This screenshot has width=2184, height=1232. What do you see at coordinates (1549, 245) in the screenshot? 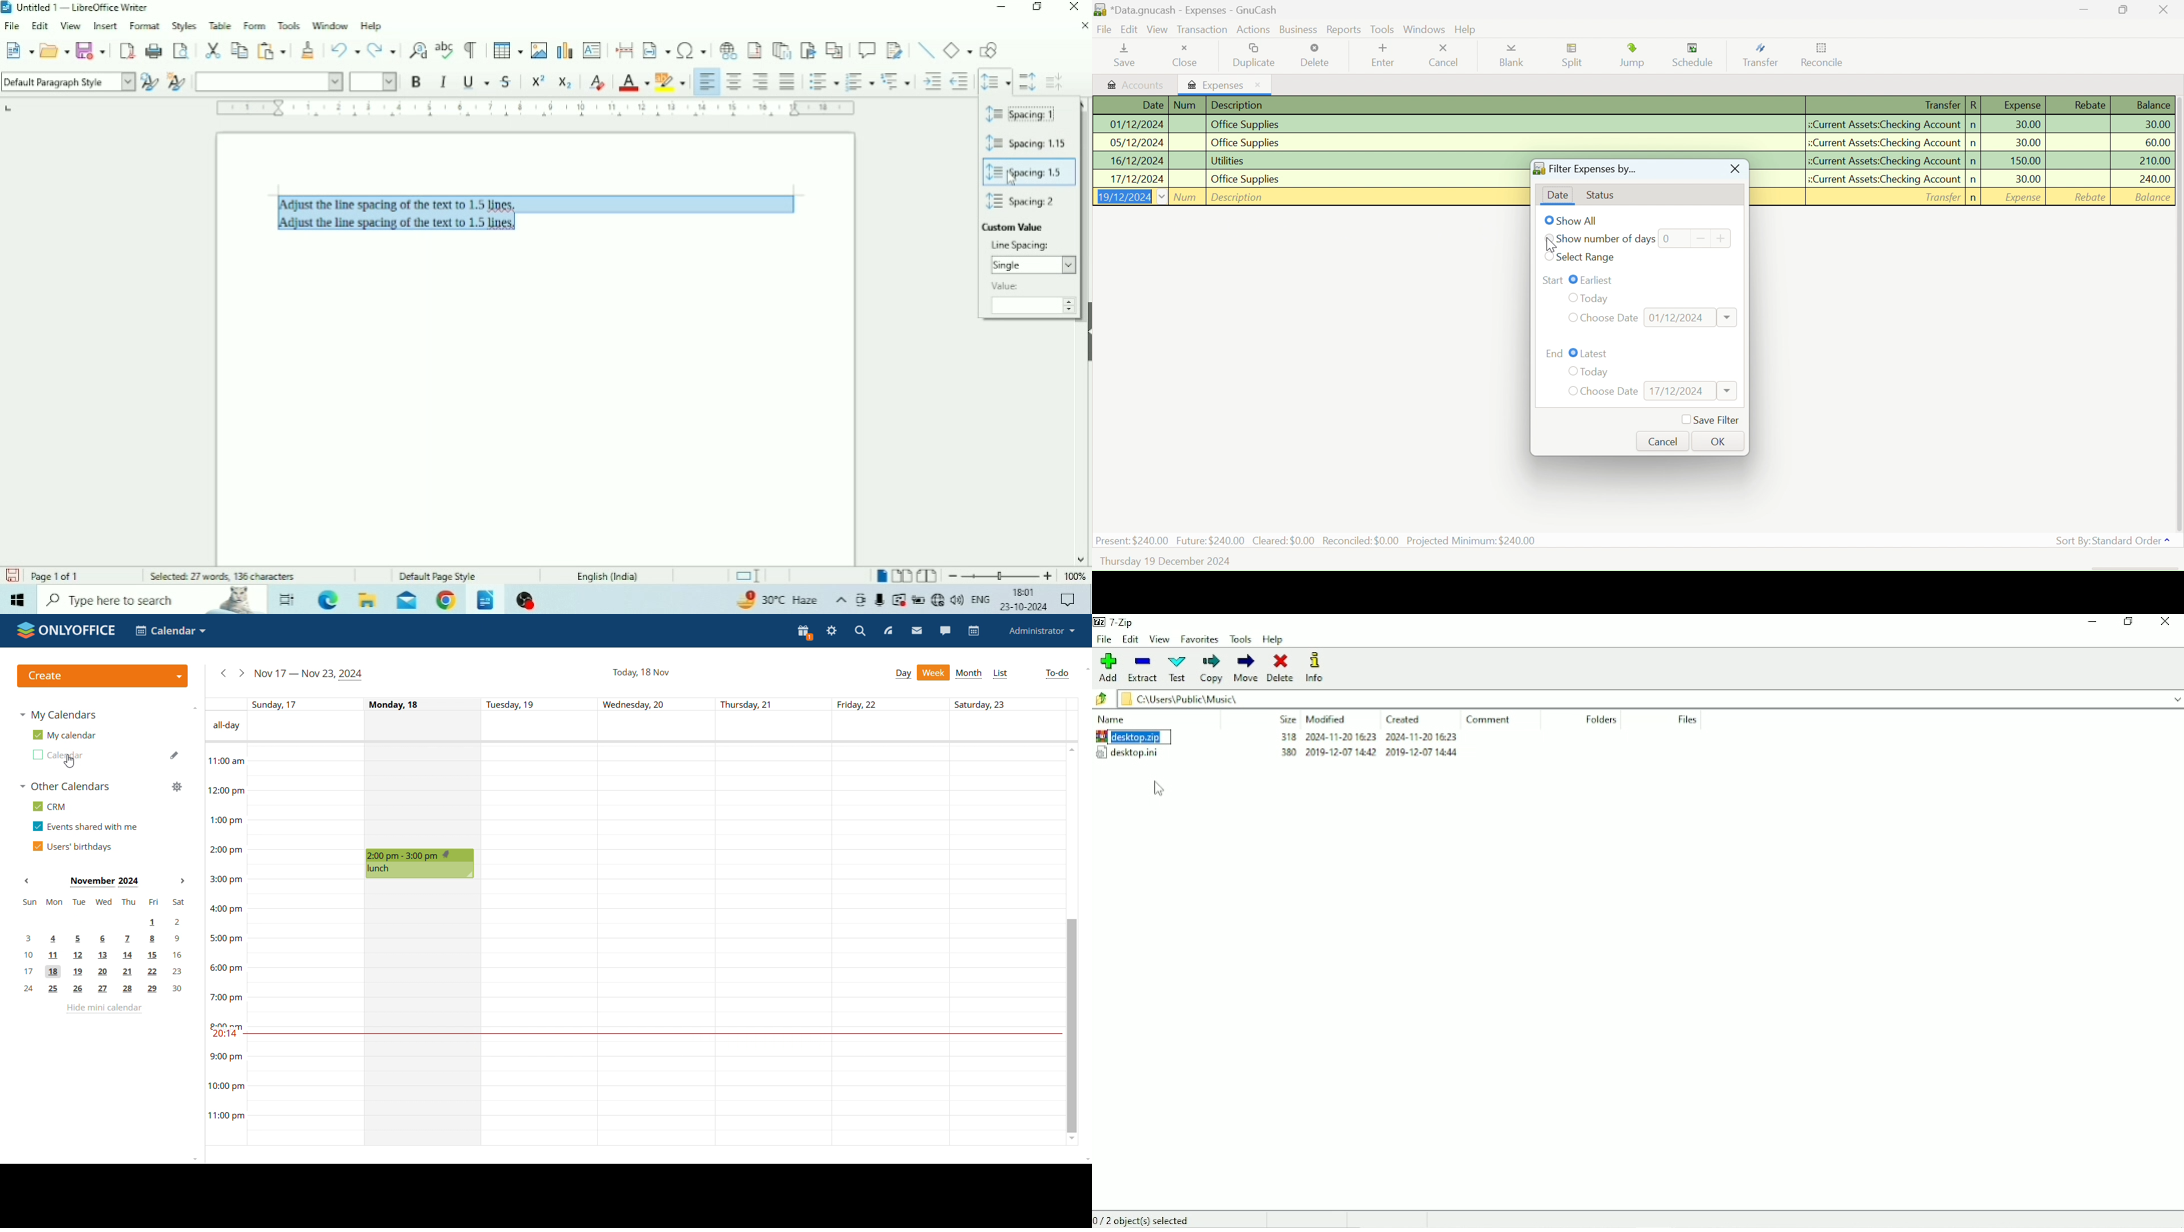
I see `Cursor Position` at bounding box center [1549, 245].